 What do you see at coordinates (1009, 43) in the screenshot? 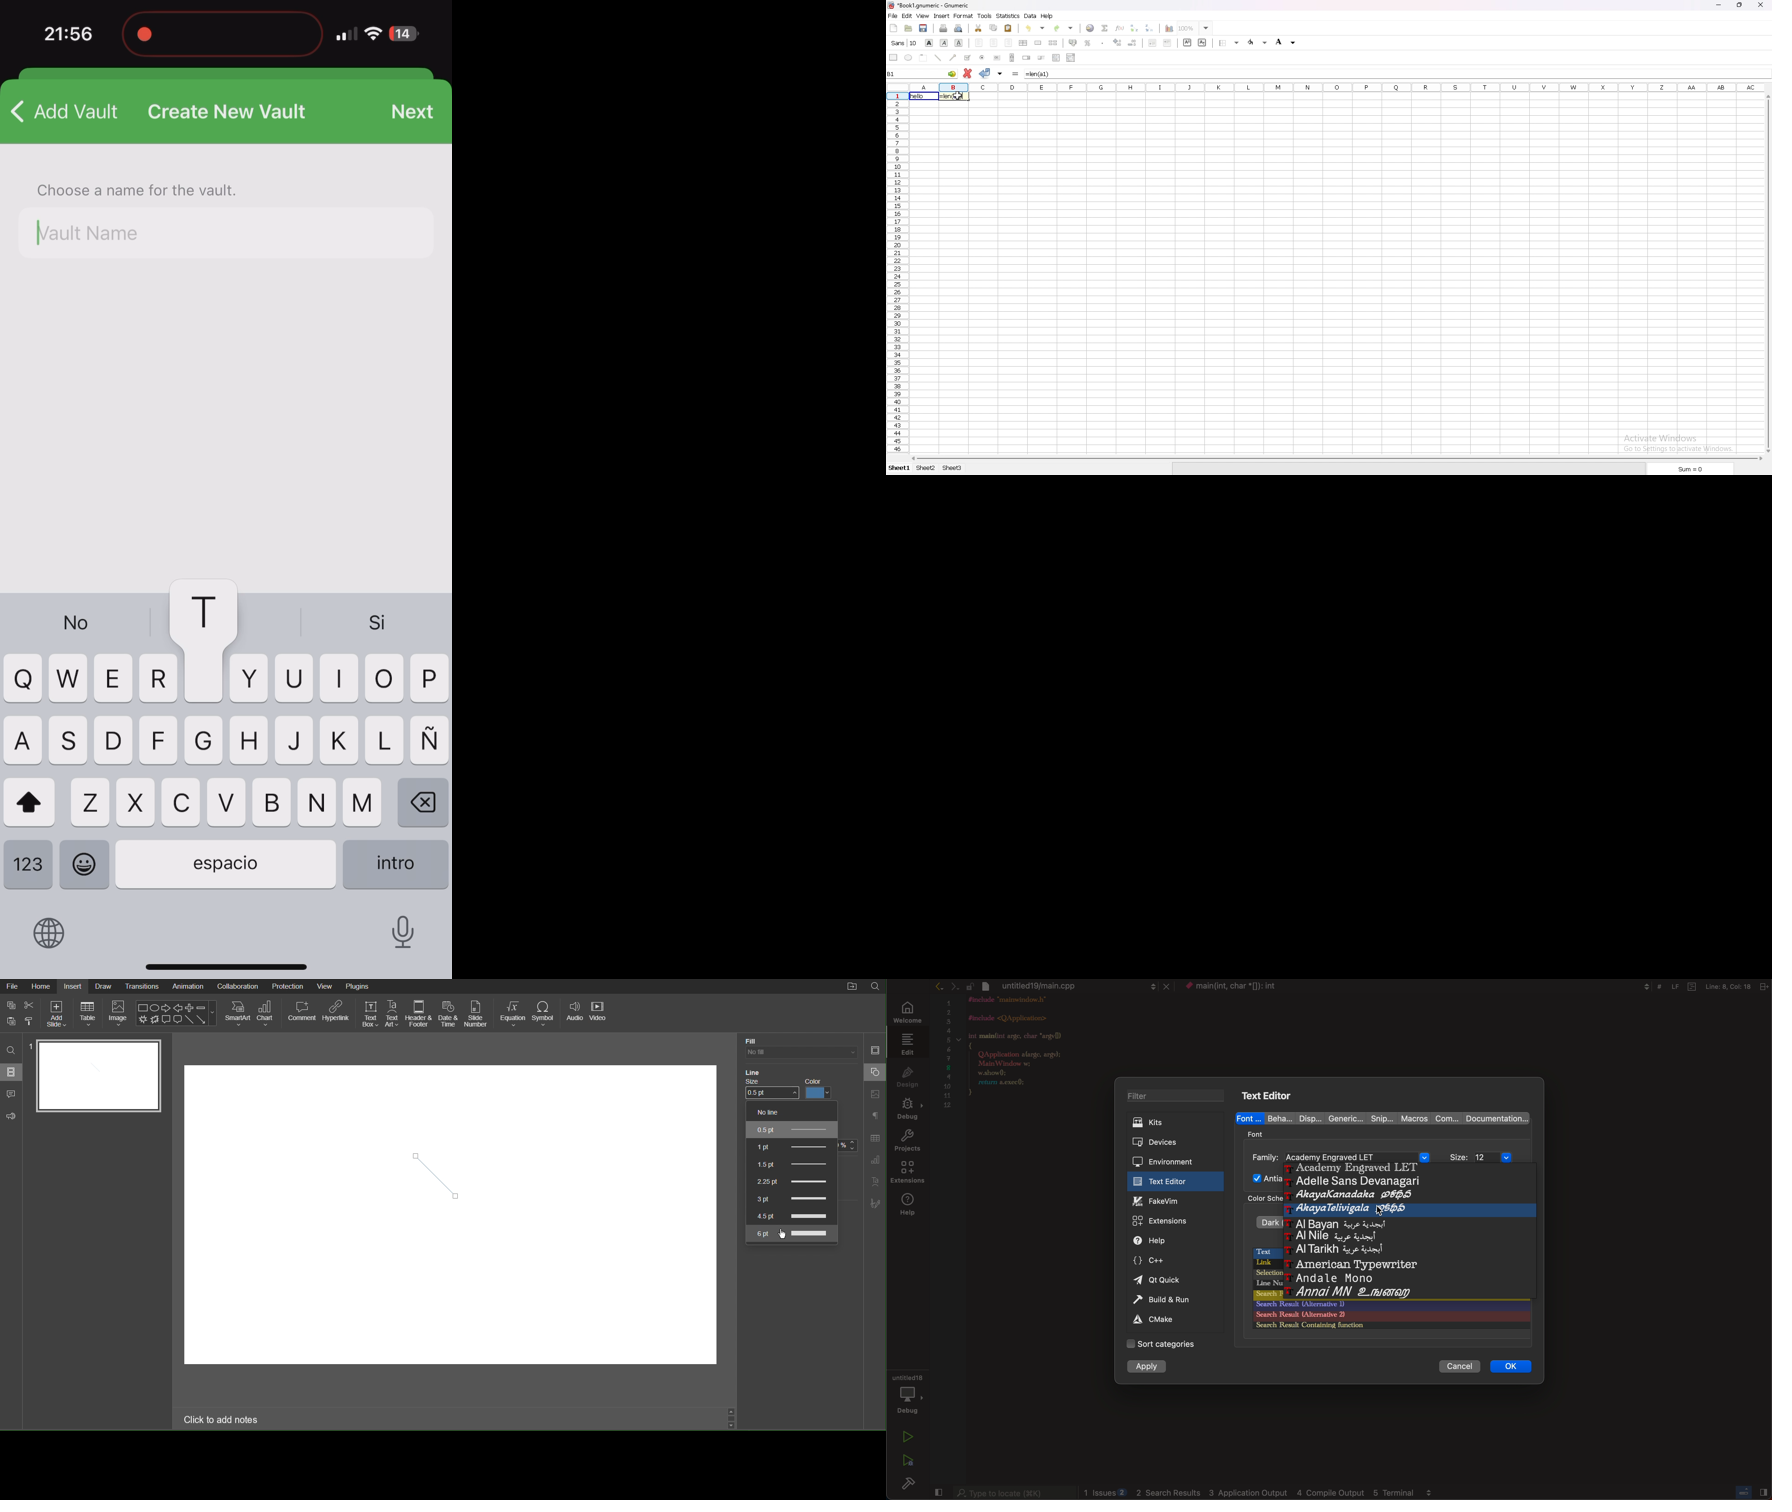
I see `align right` at bounding box center [1009, 43].